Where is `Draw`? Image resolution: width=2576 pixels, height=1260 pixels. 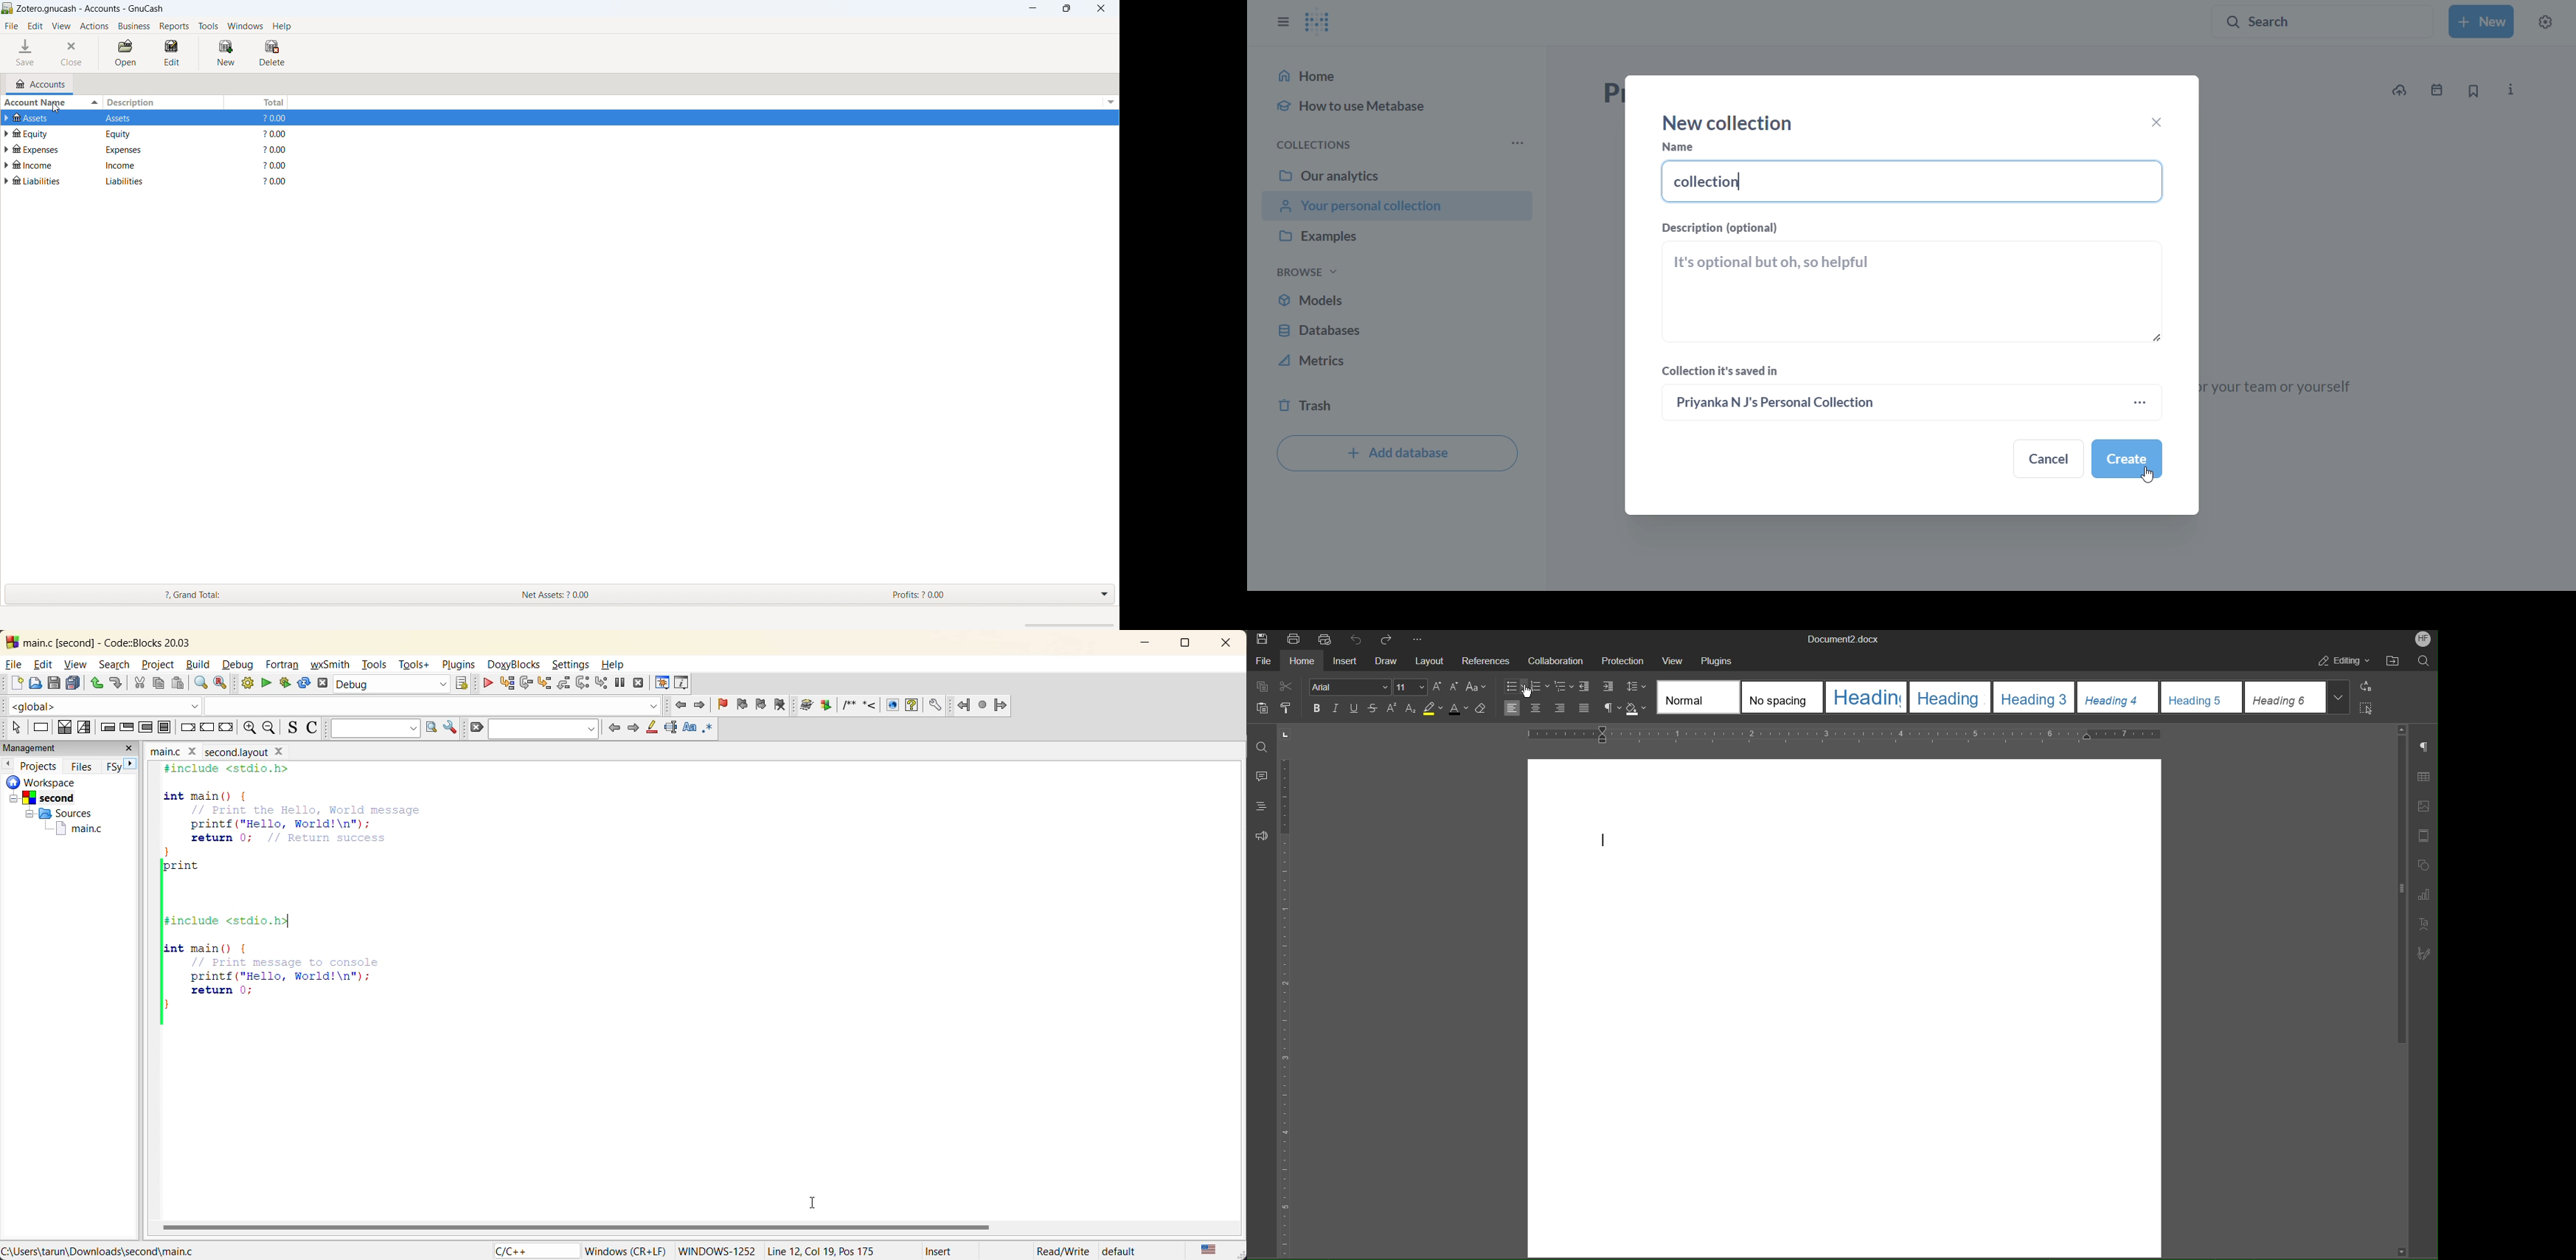
Draw is located at coordinates (1387, 662).